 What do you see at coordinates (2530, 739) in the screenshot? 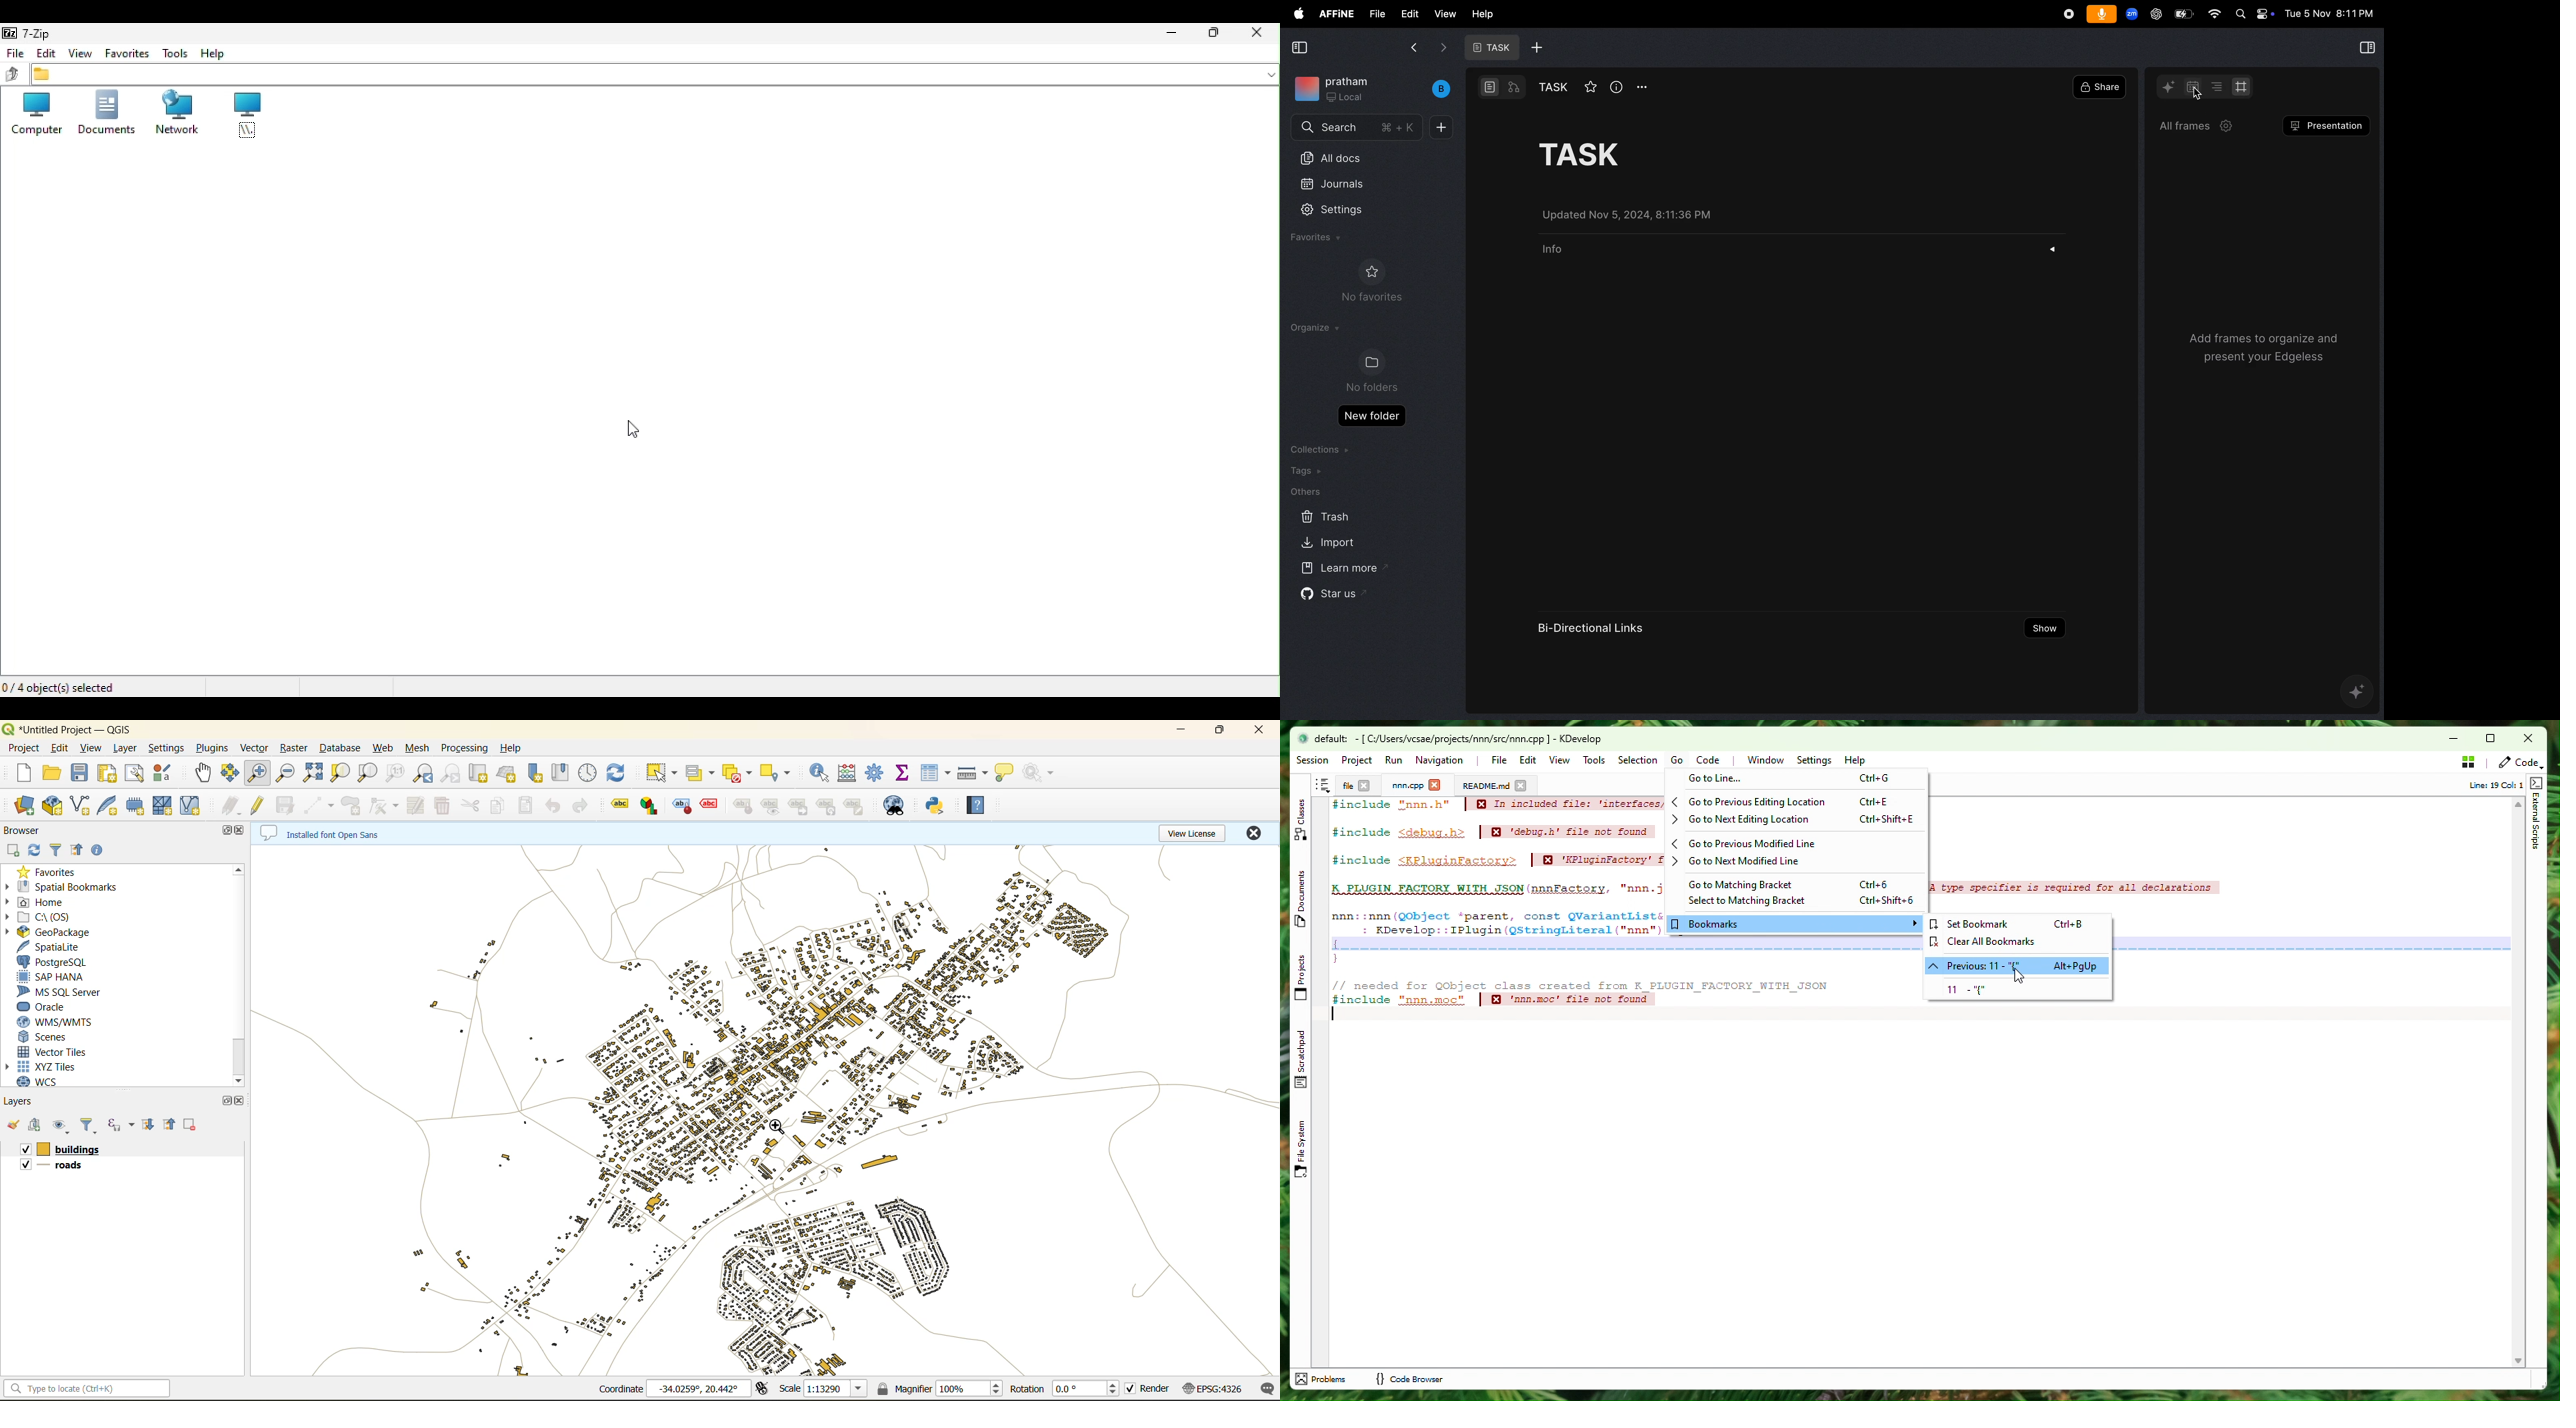
I see `Close` at bounding box center [2530, 739].